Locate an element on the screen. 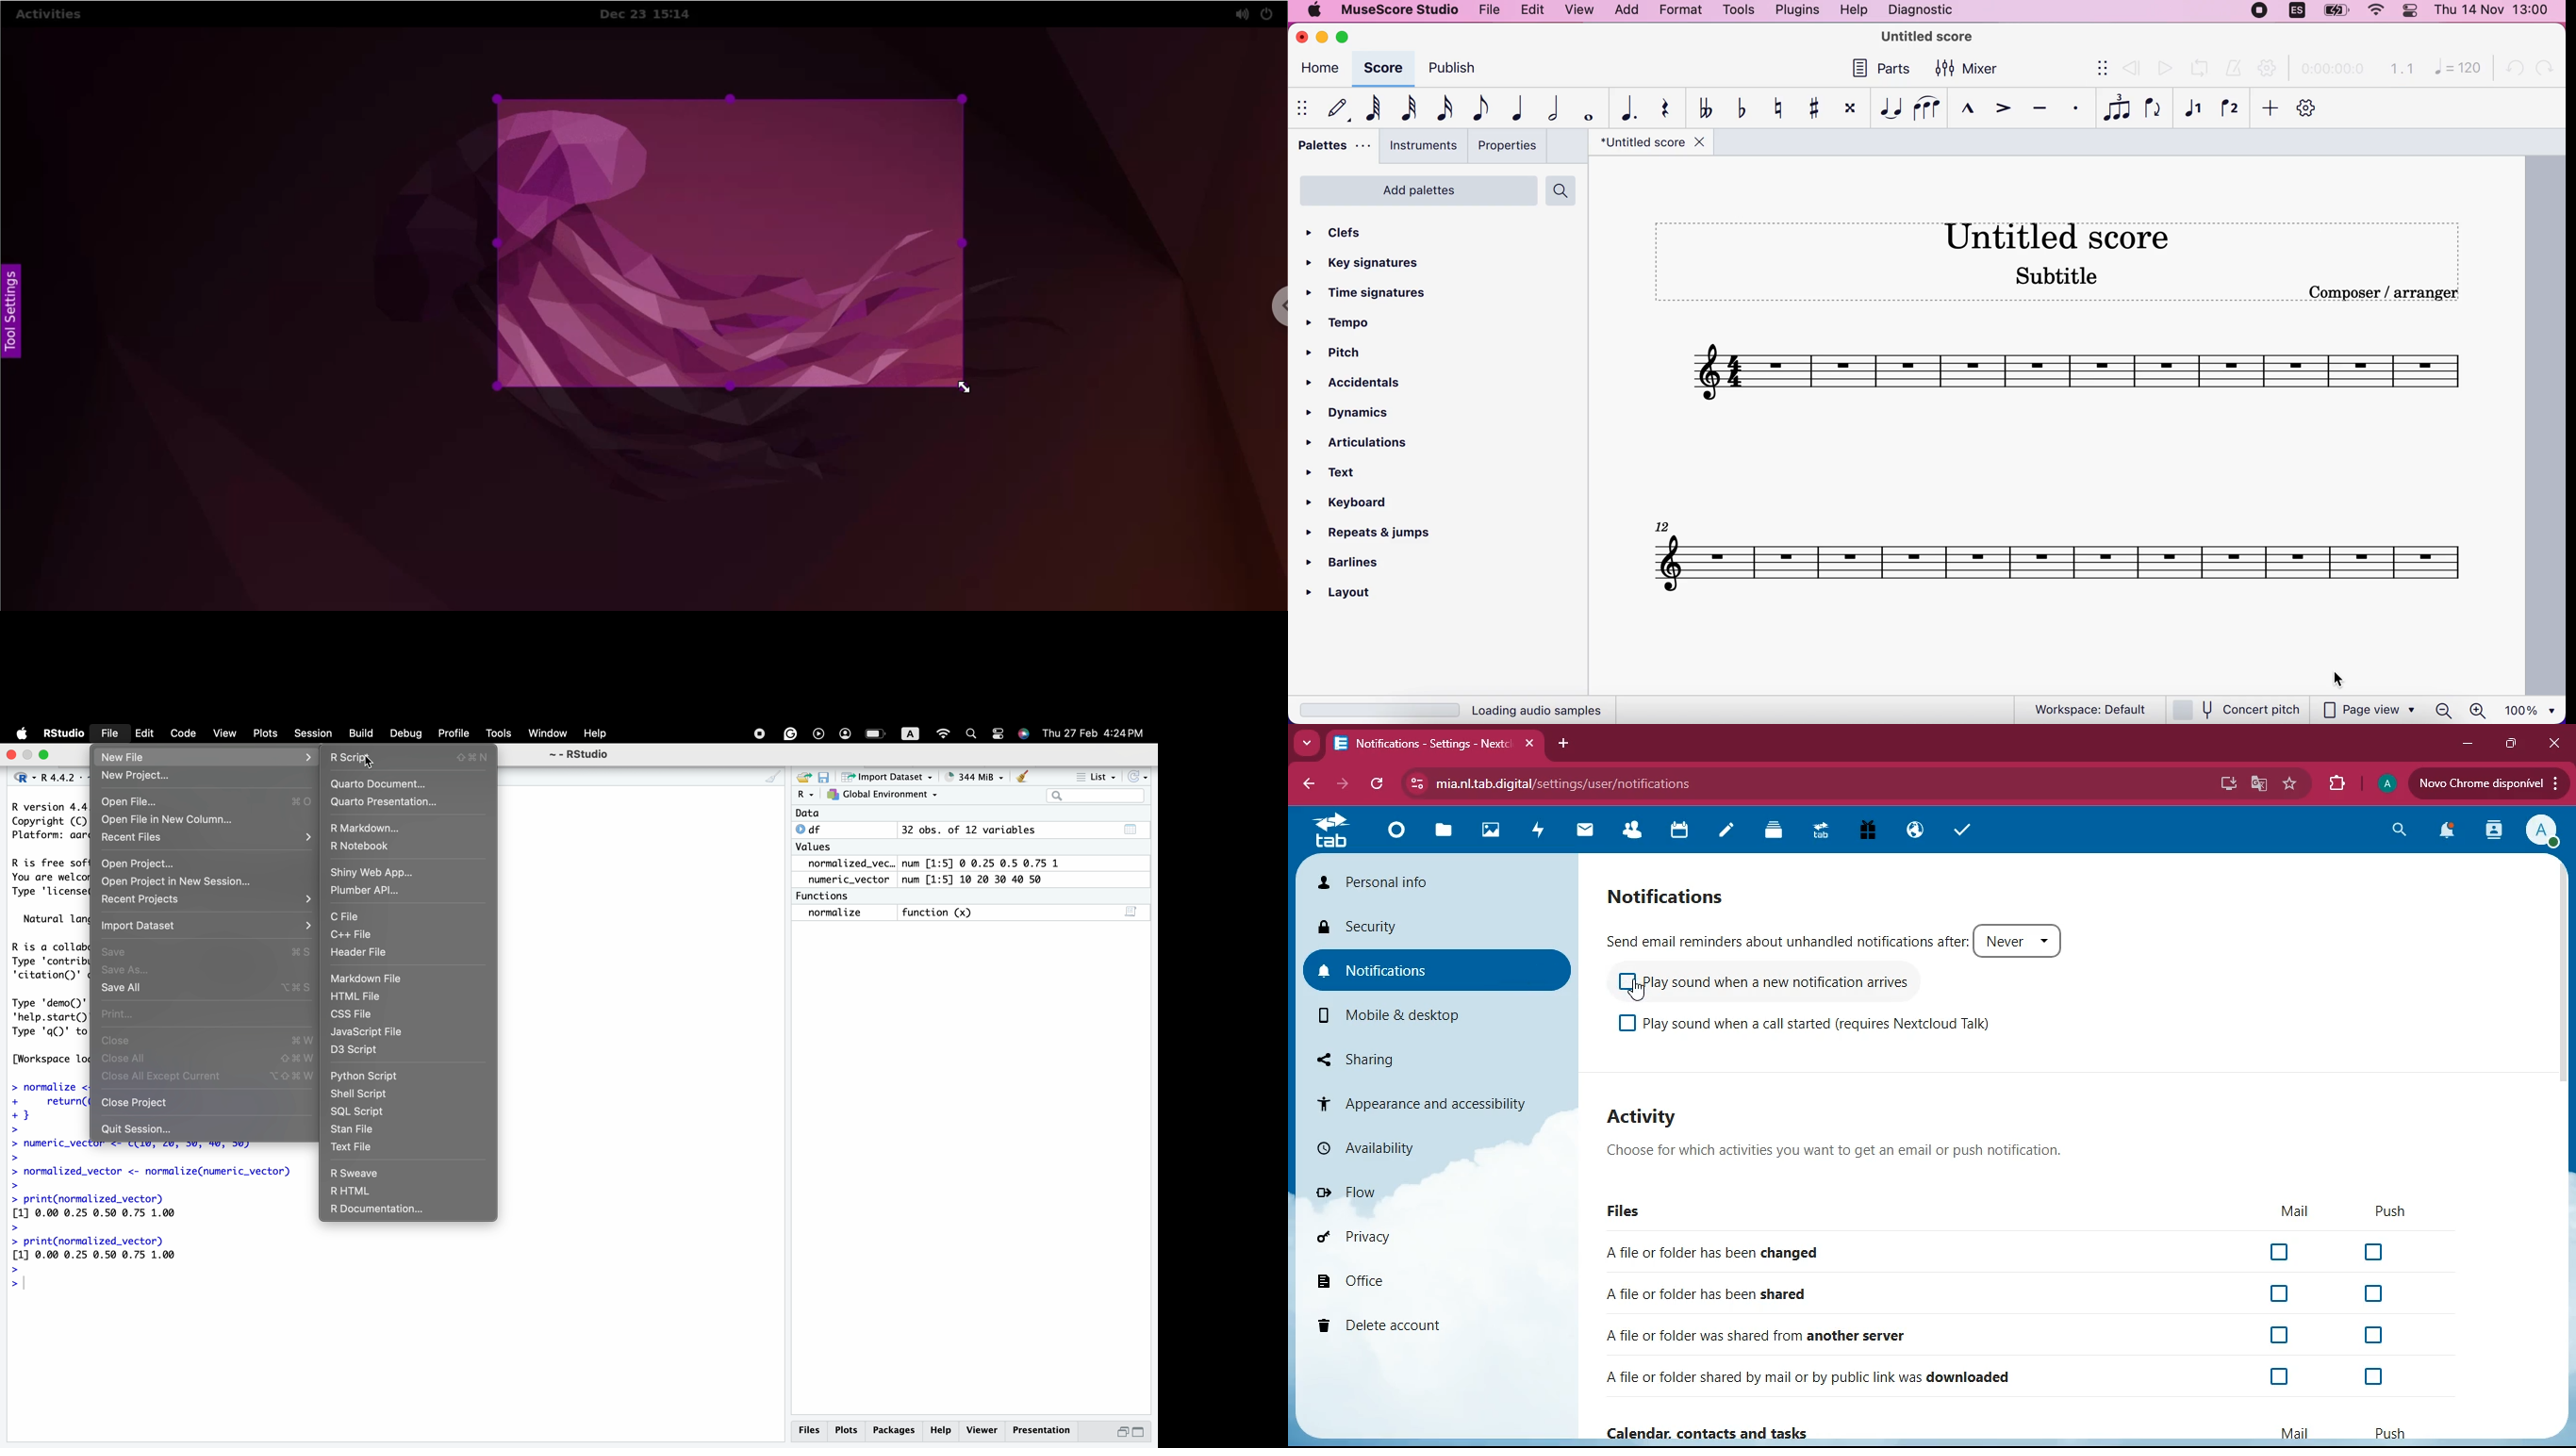 The height and width of the screenshot is (1456, 2576). maximize is located at coordinates (1140, 1432).